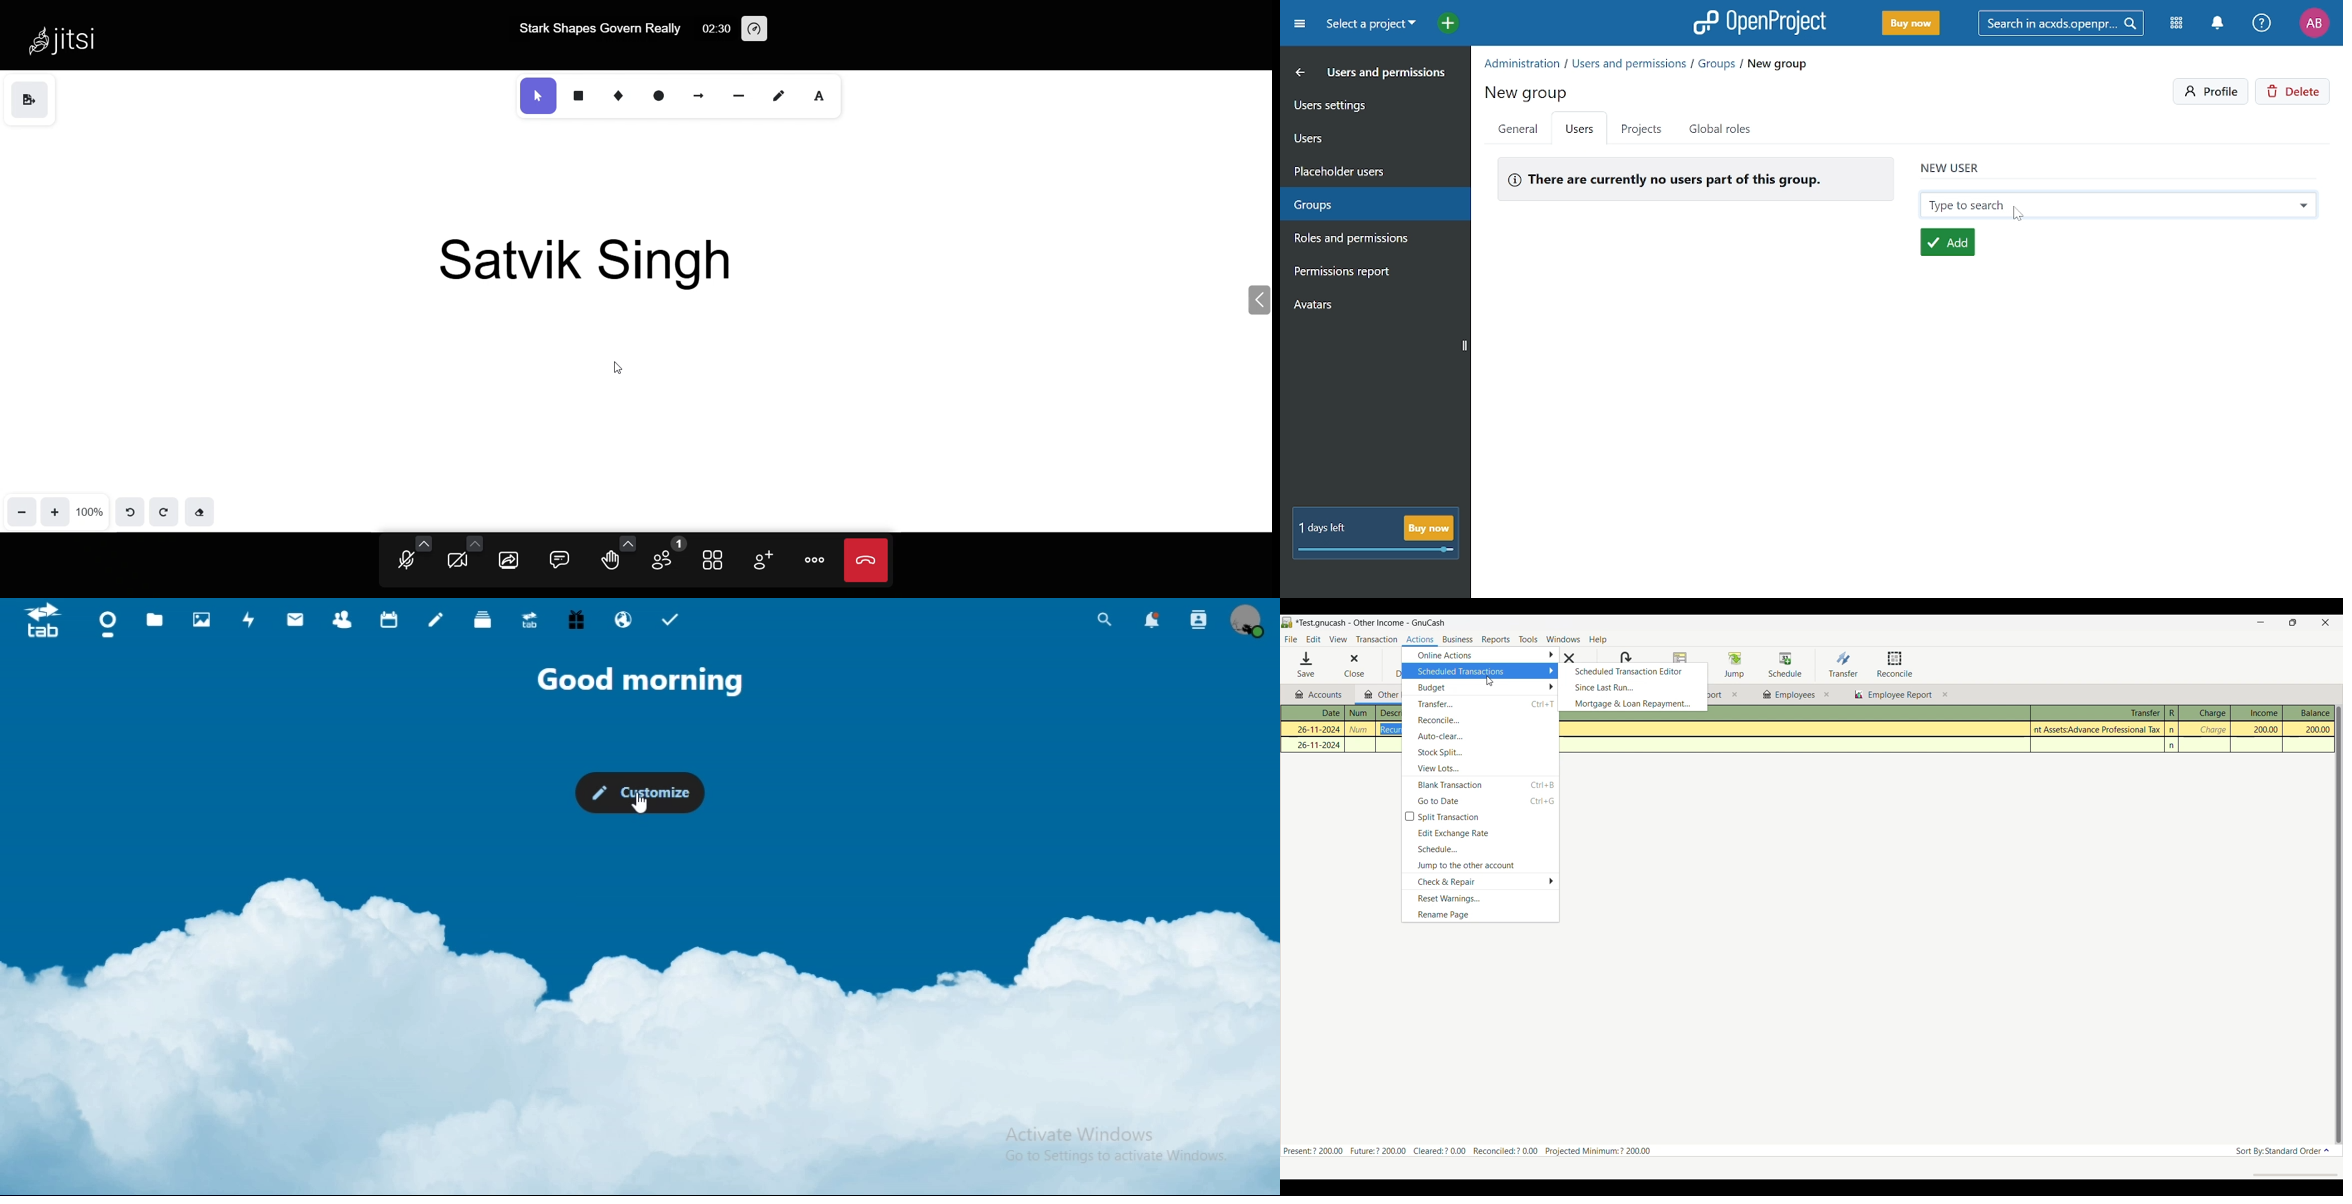  What do you see at coordinates (1899, 696) in the screenshot?
I see `employee report` at bounding box center [1899, 696].